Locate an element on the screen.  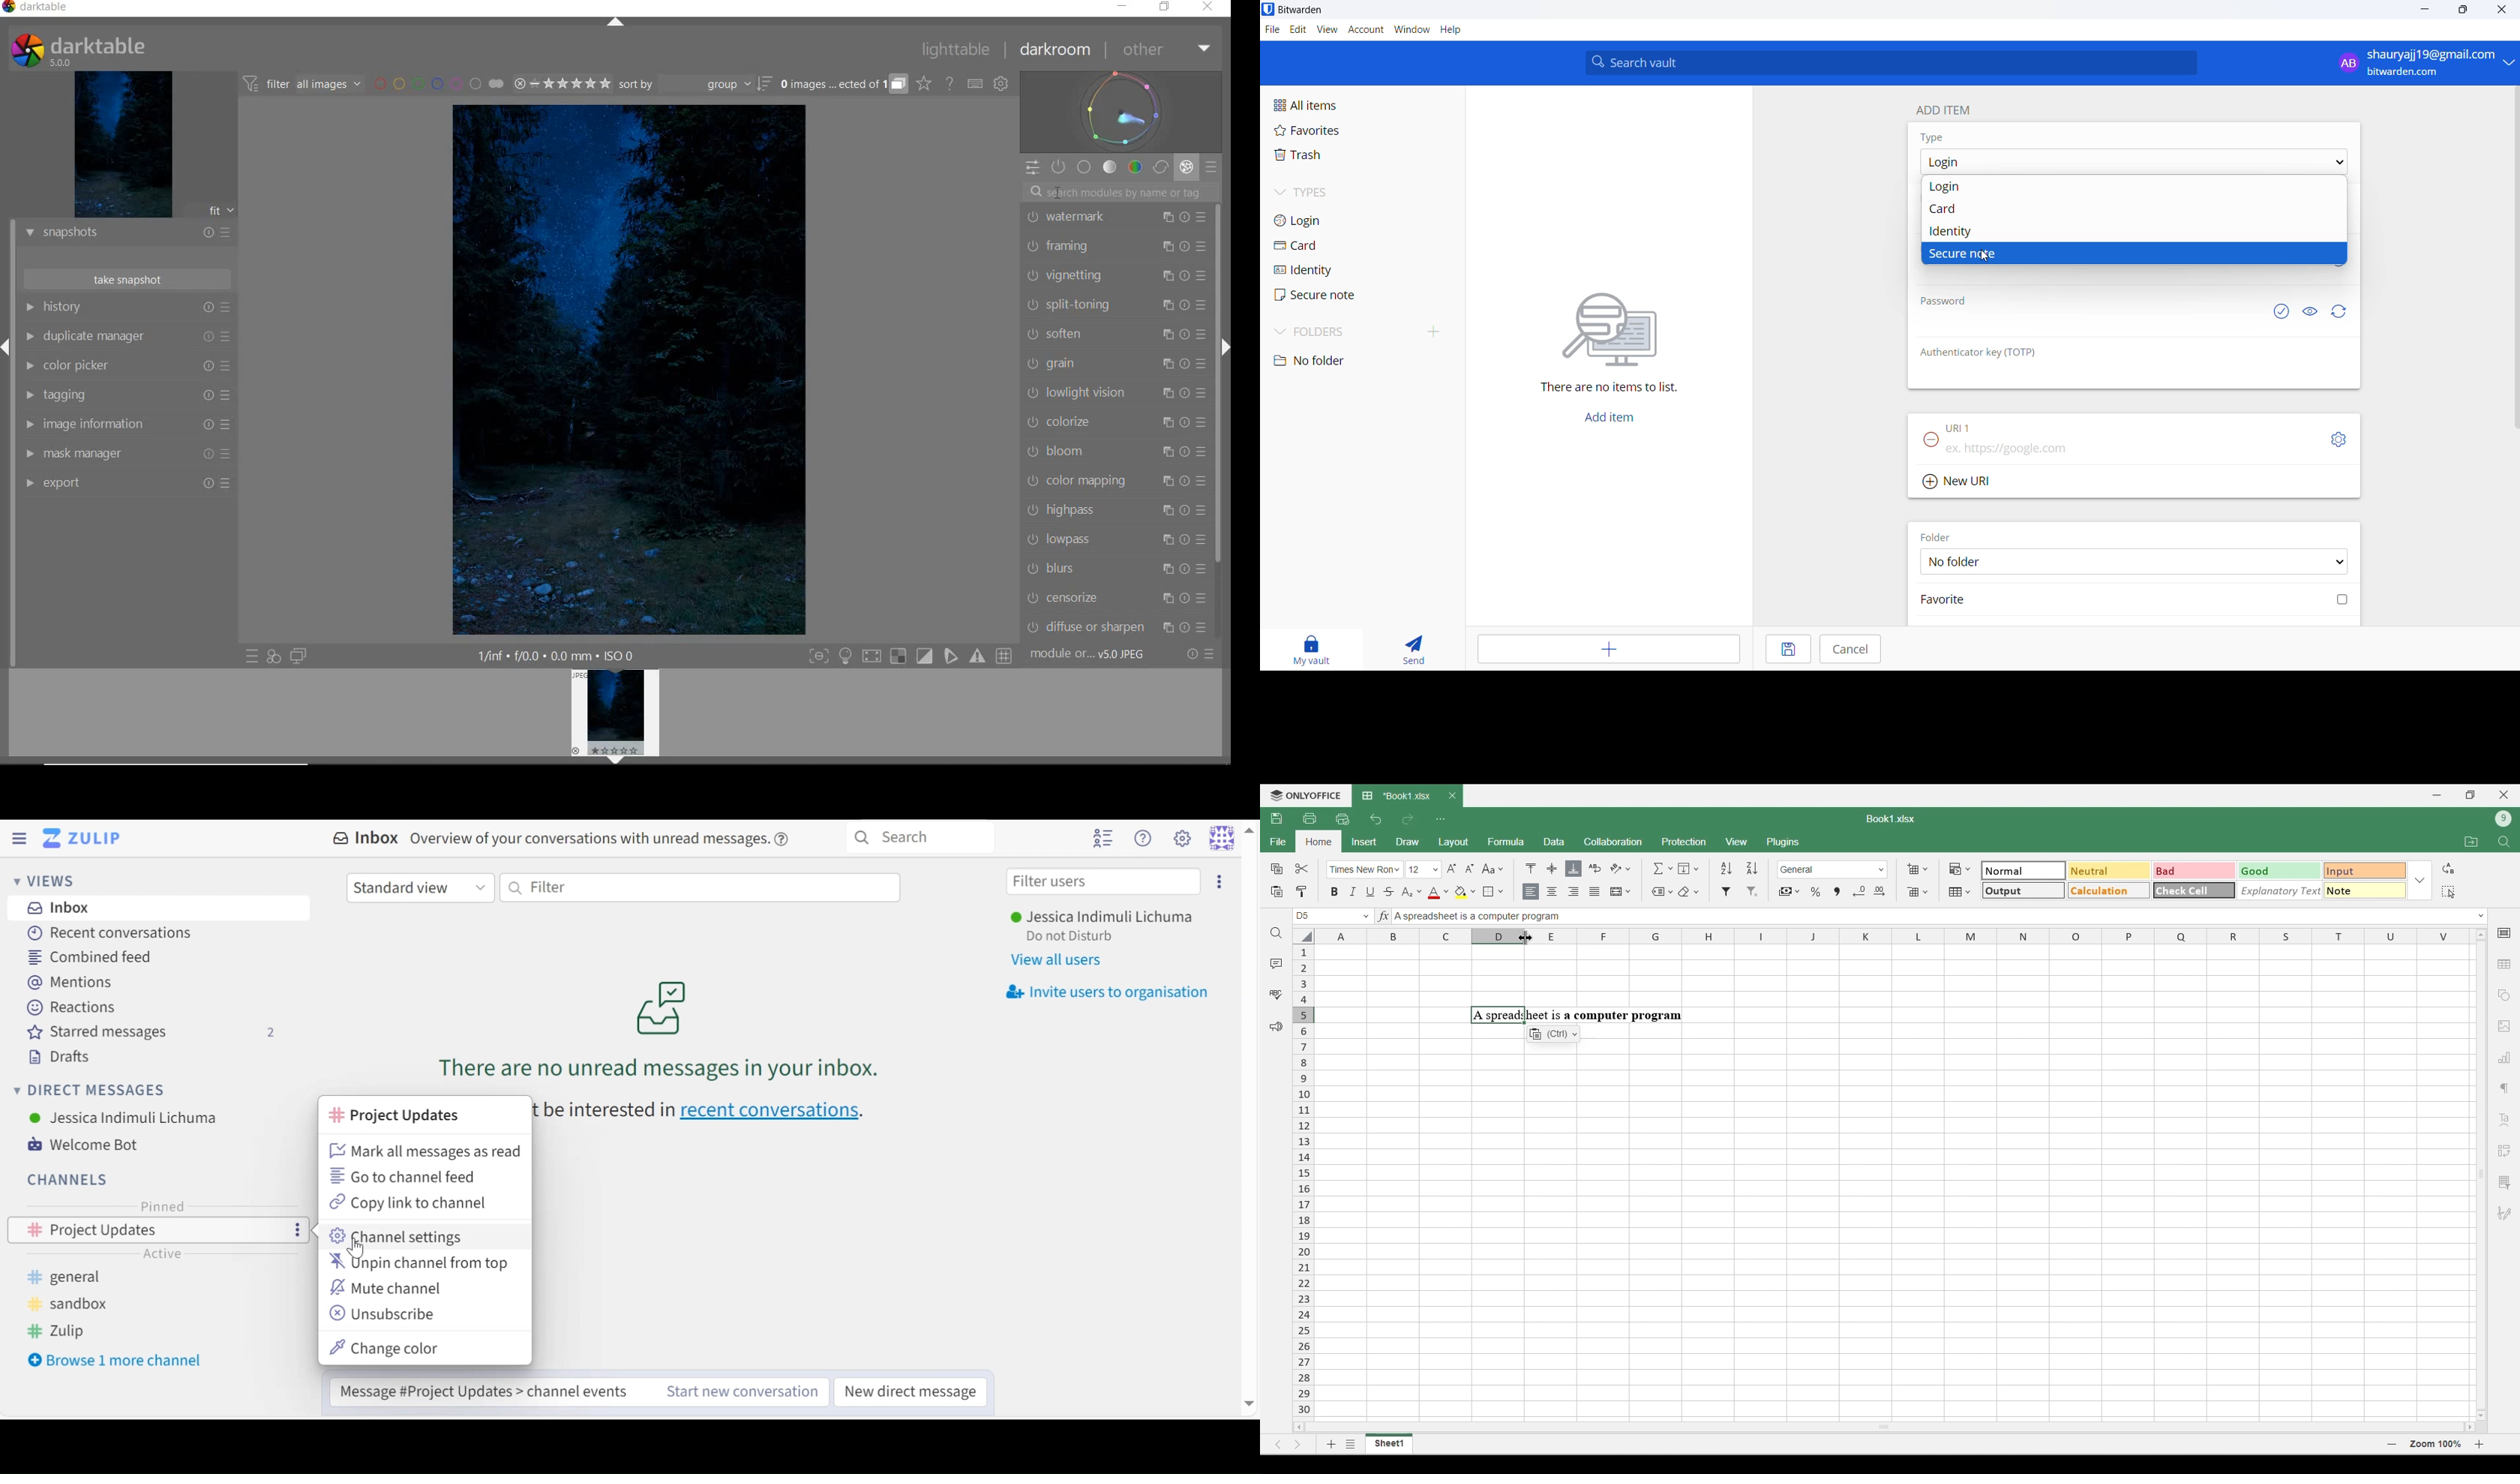
remove URL is located at coordinates (1928, 441).